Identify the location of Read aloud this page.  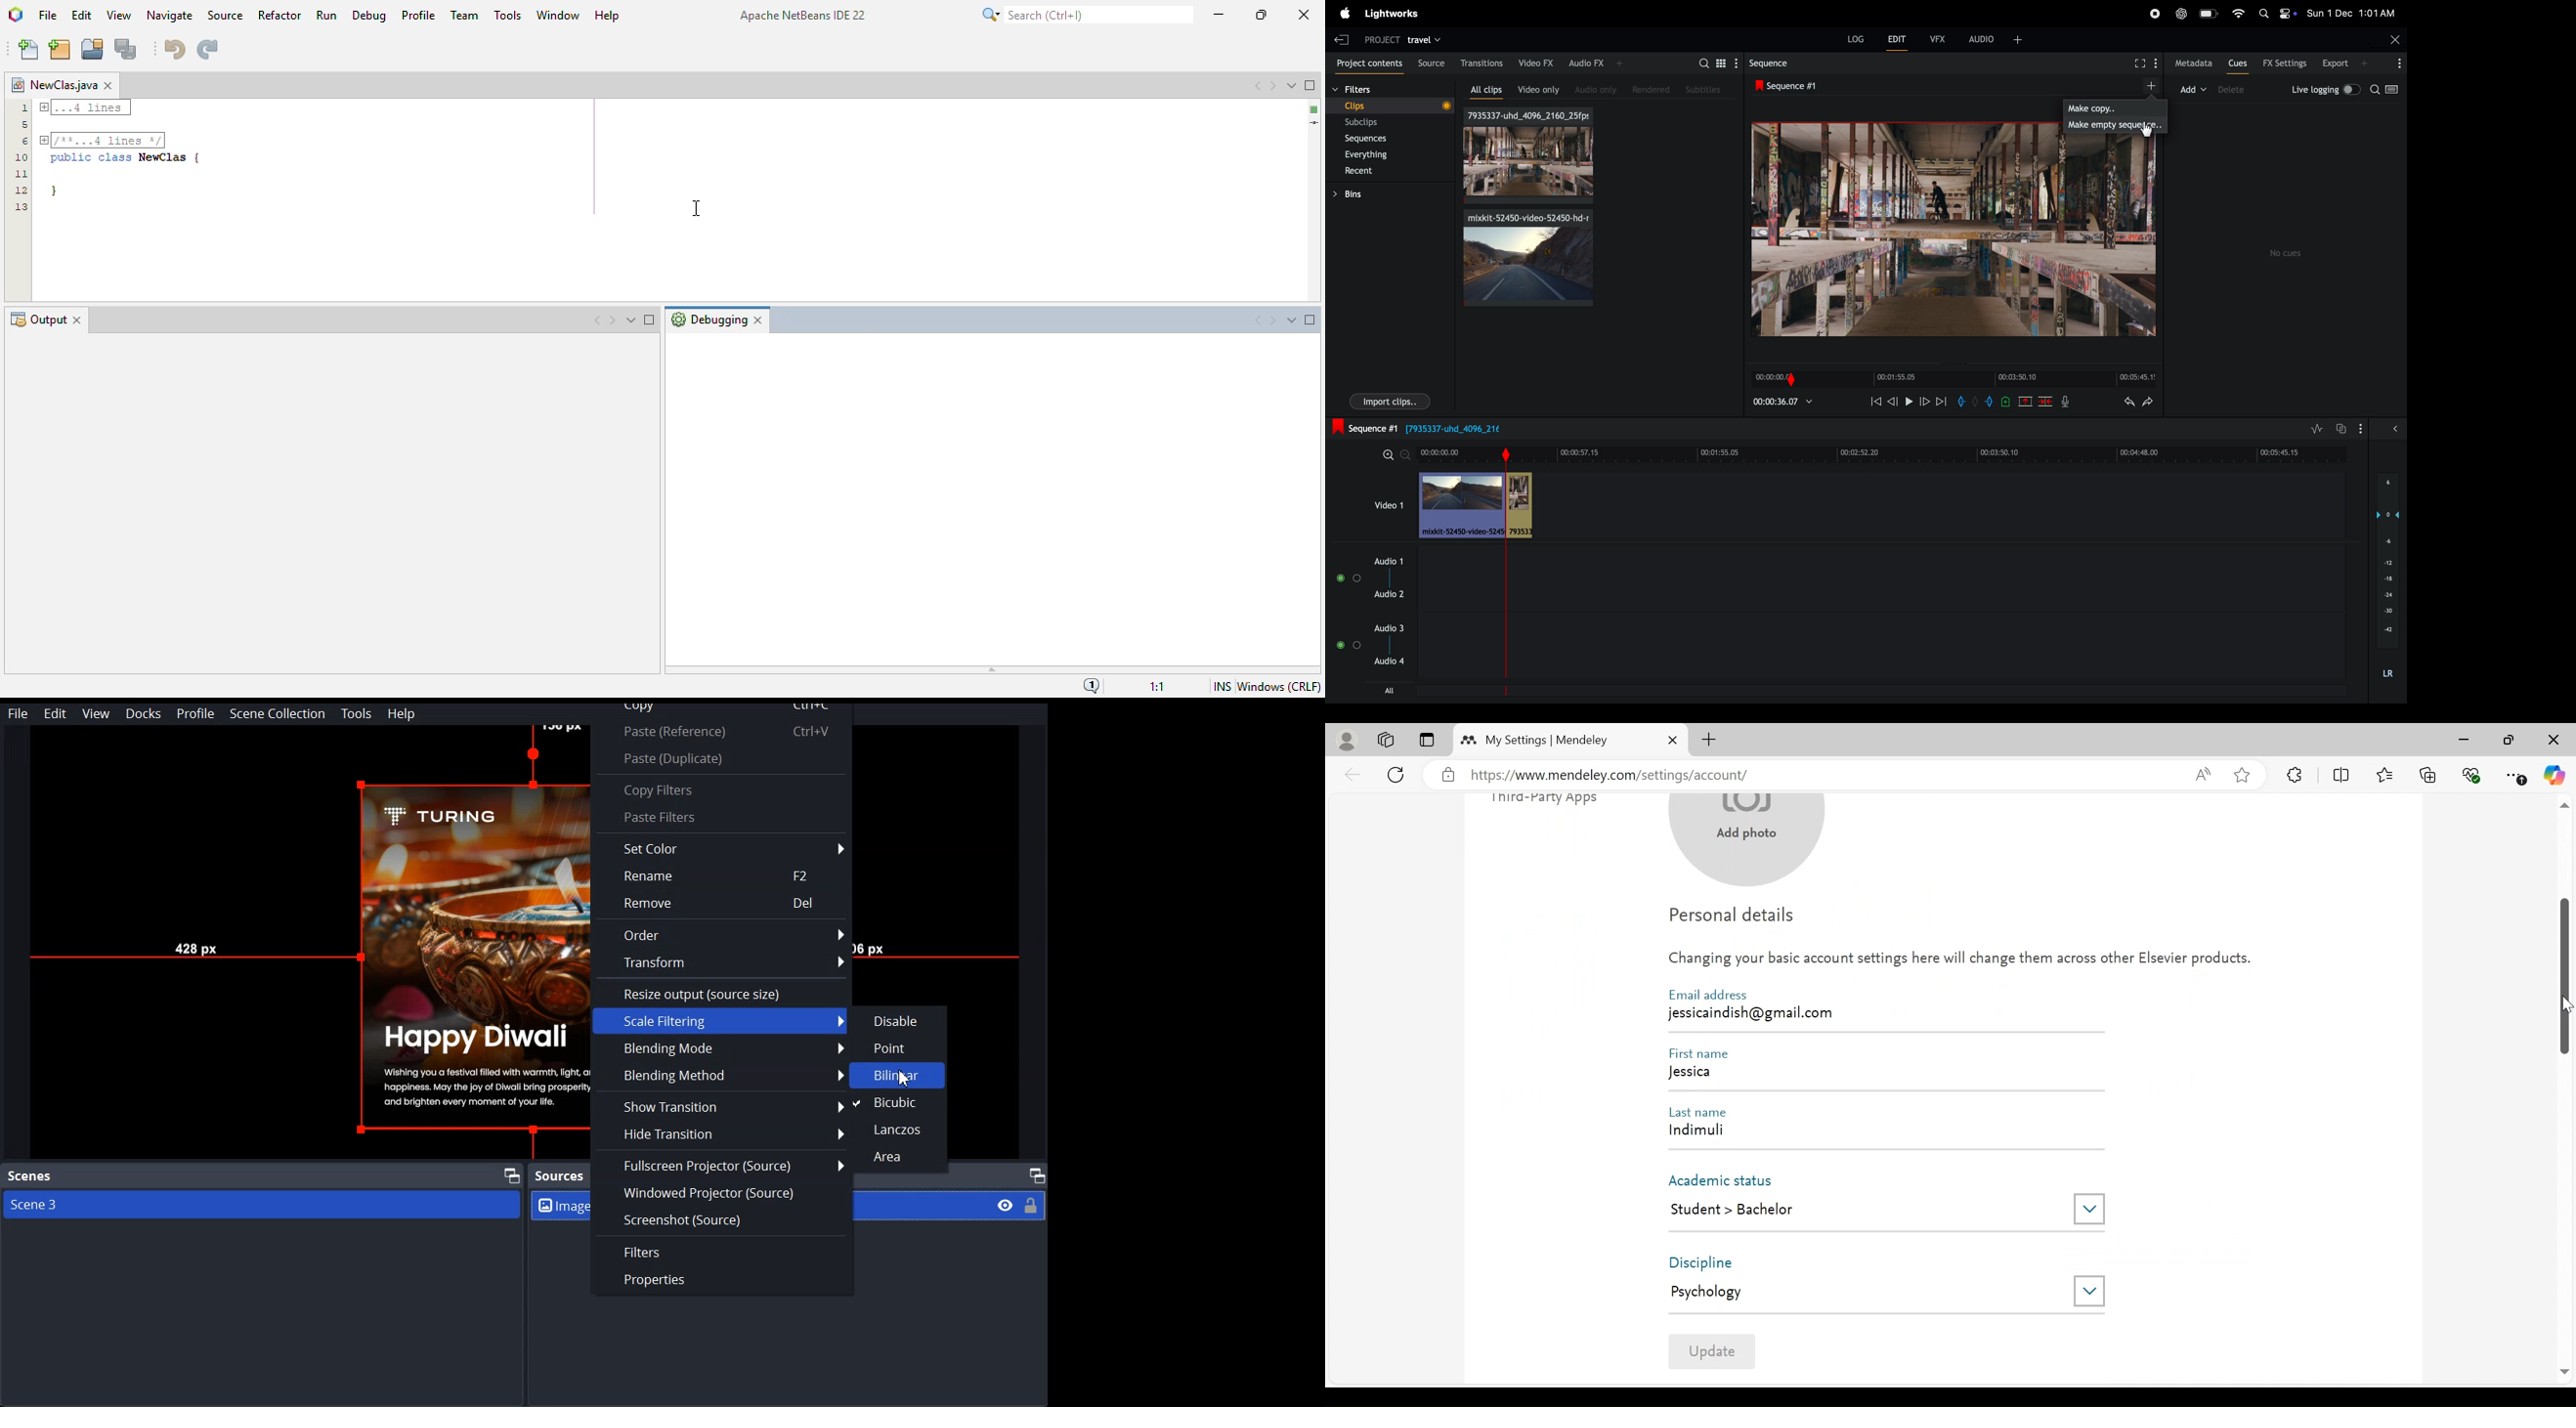
(2203, 774).